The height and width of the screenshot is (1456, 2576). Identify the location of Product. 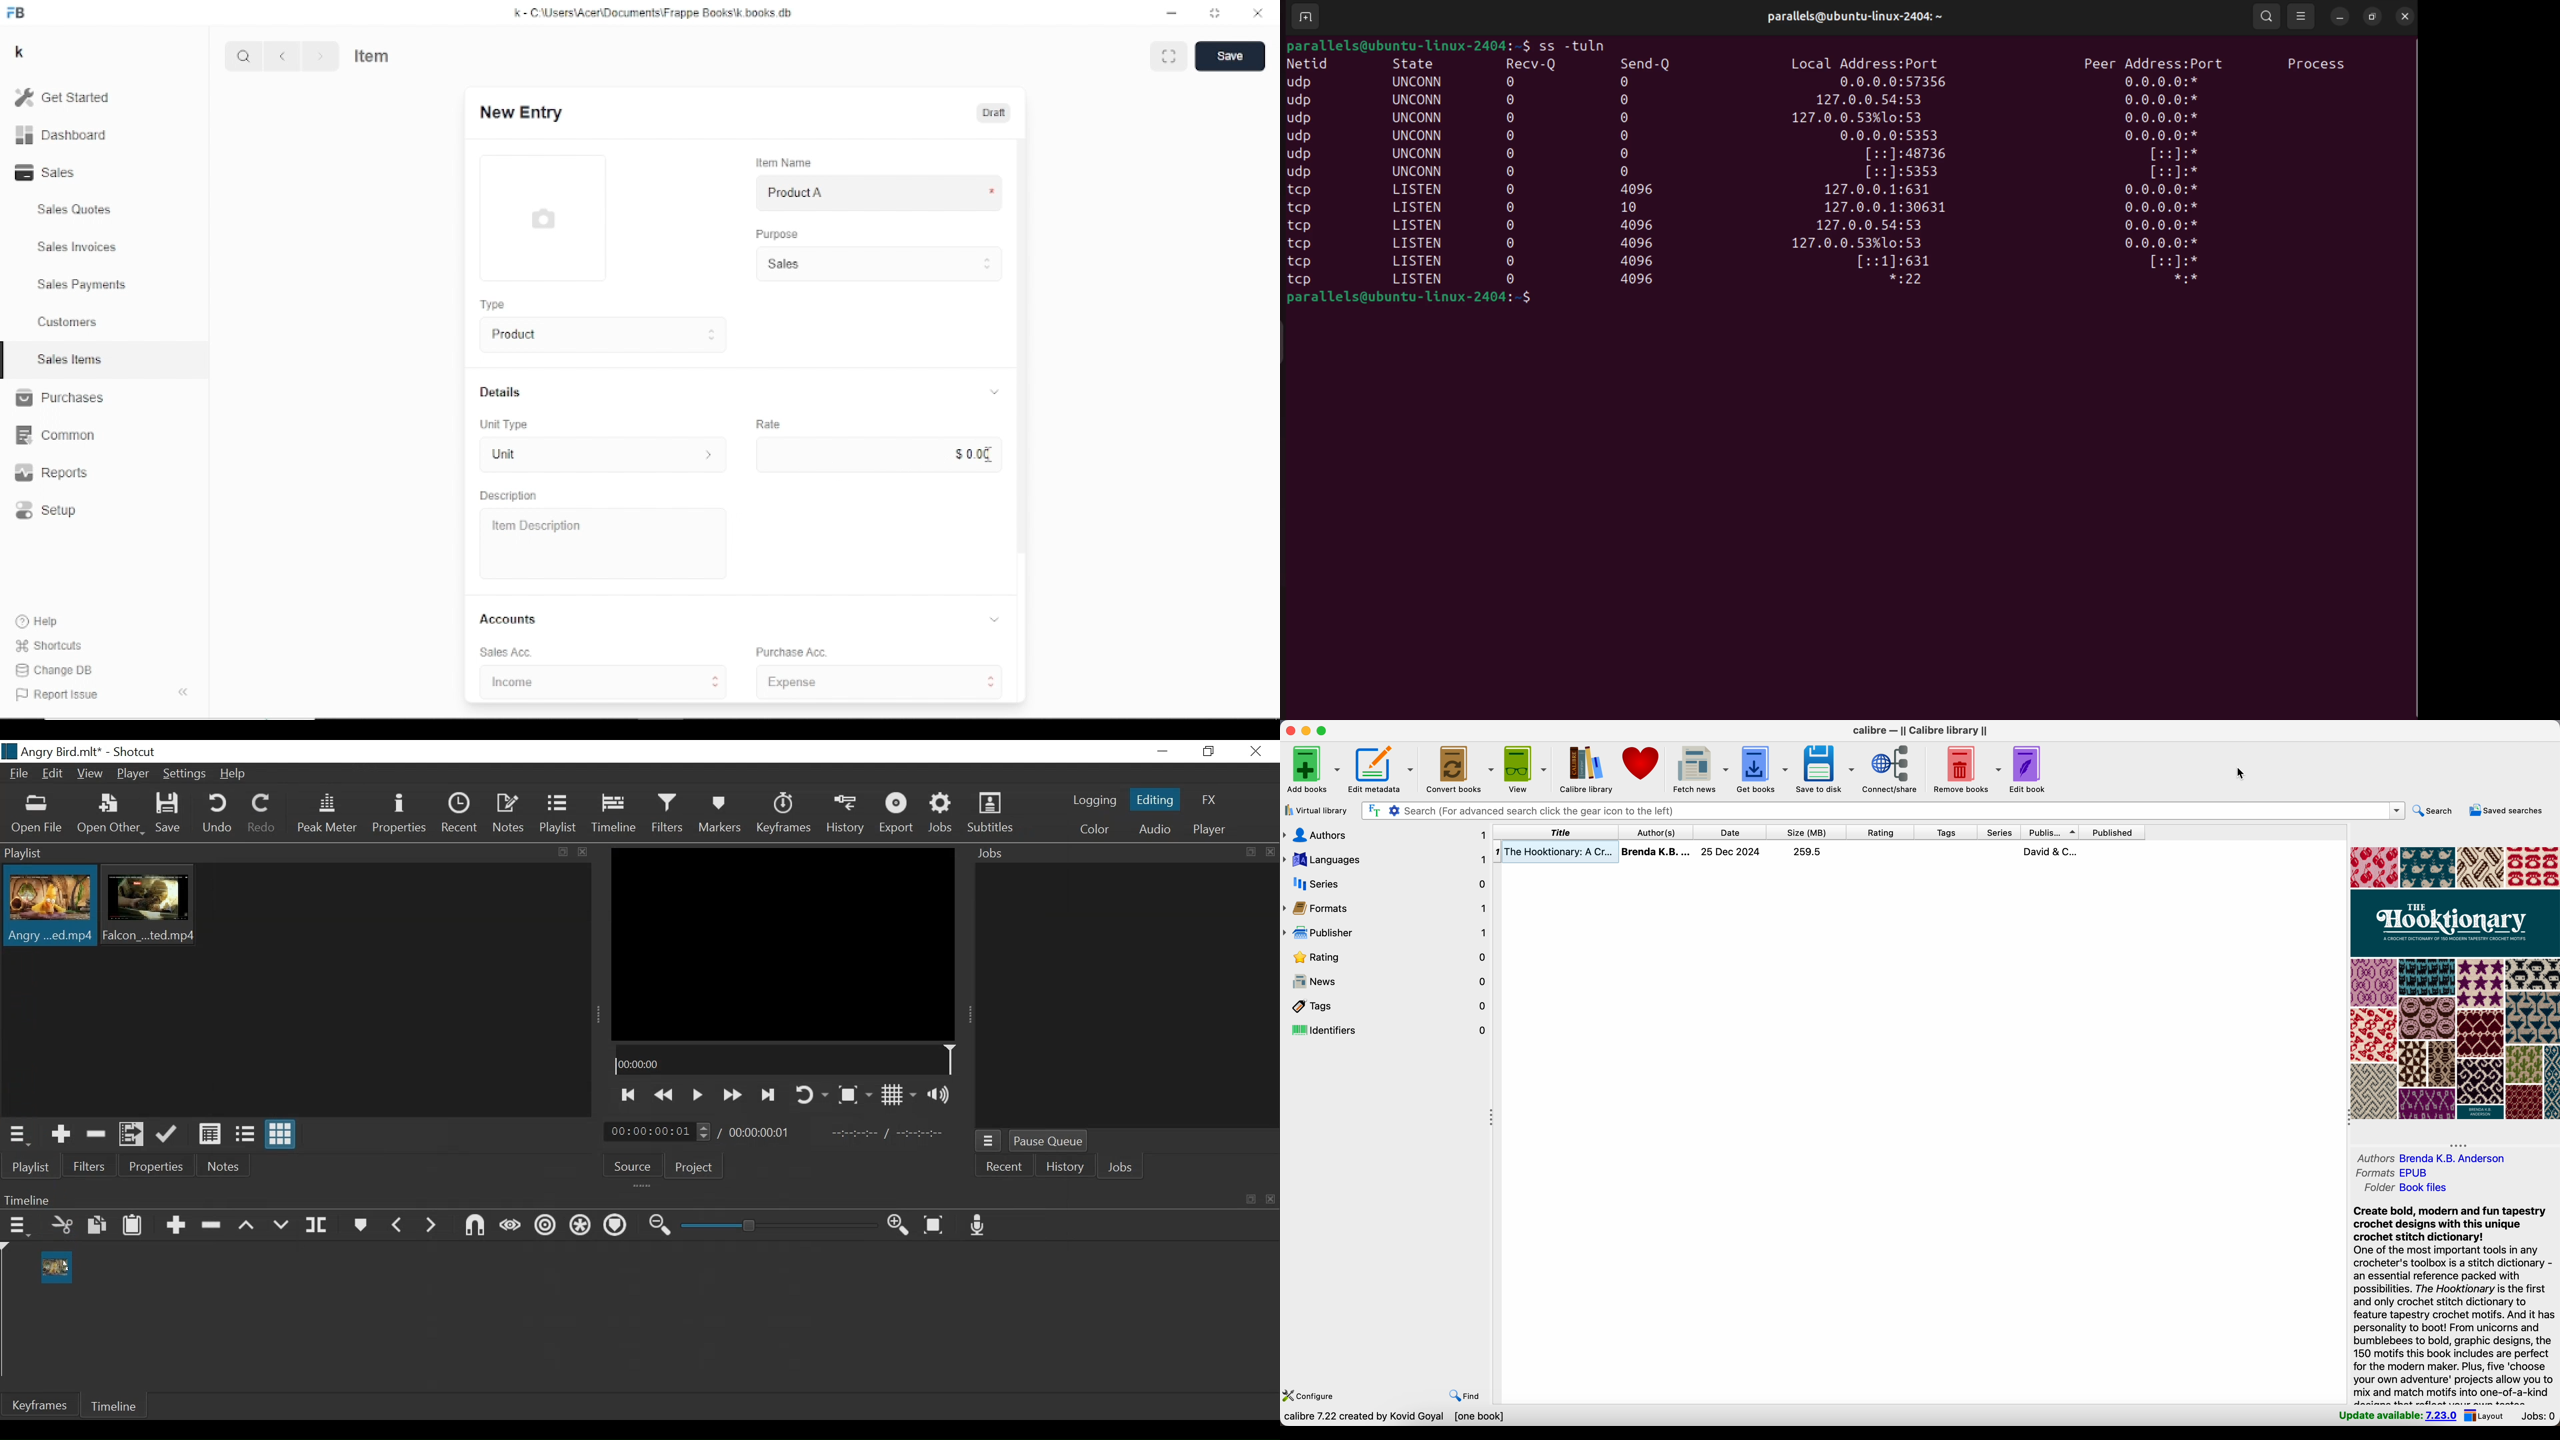
(598, 335).